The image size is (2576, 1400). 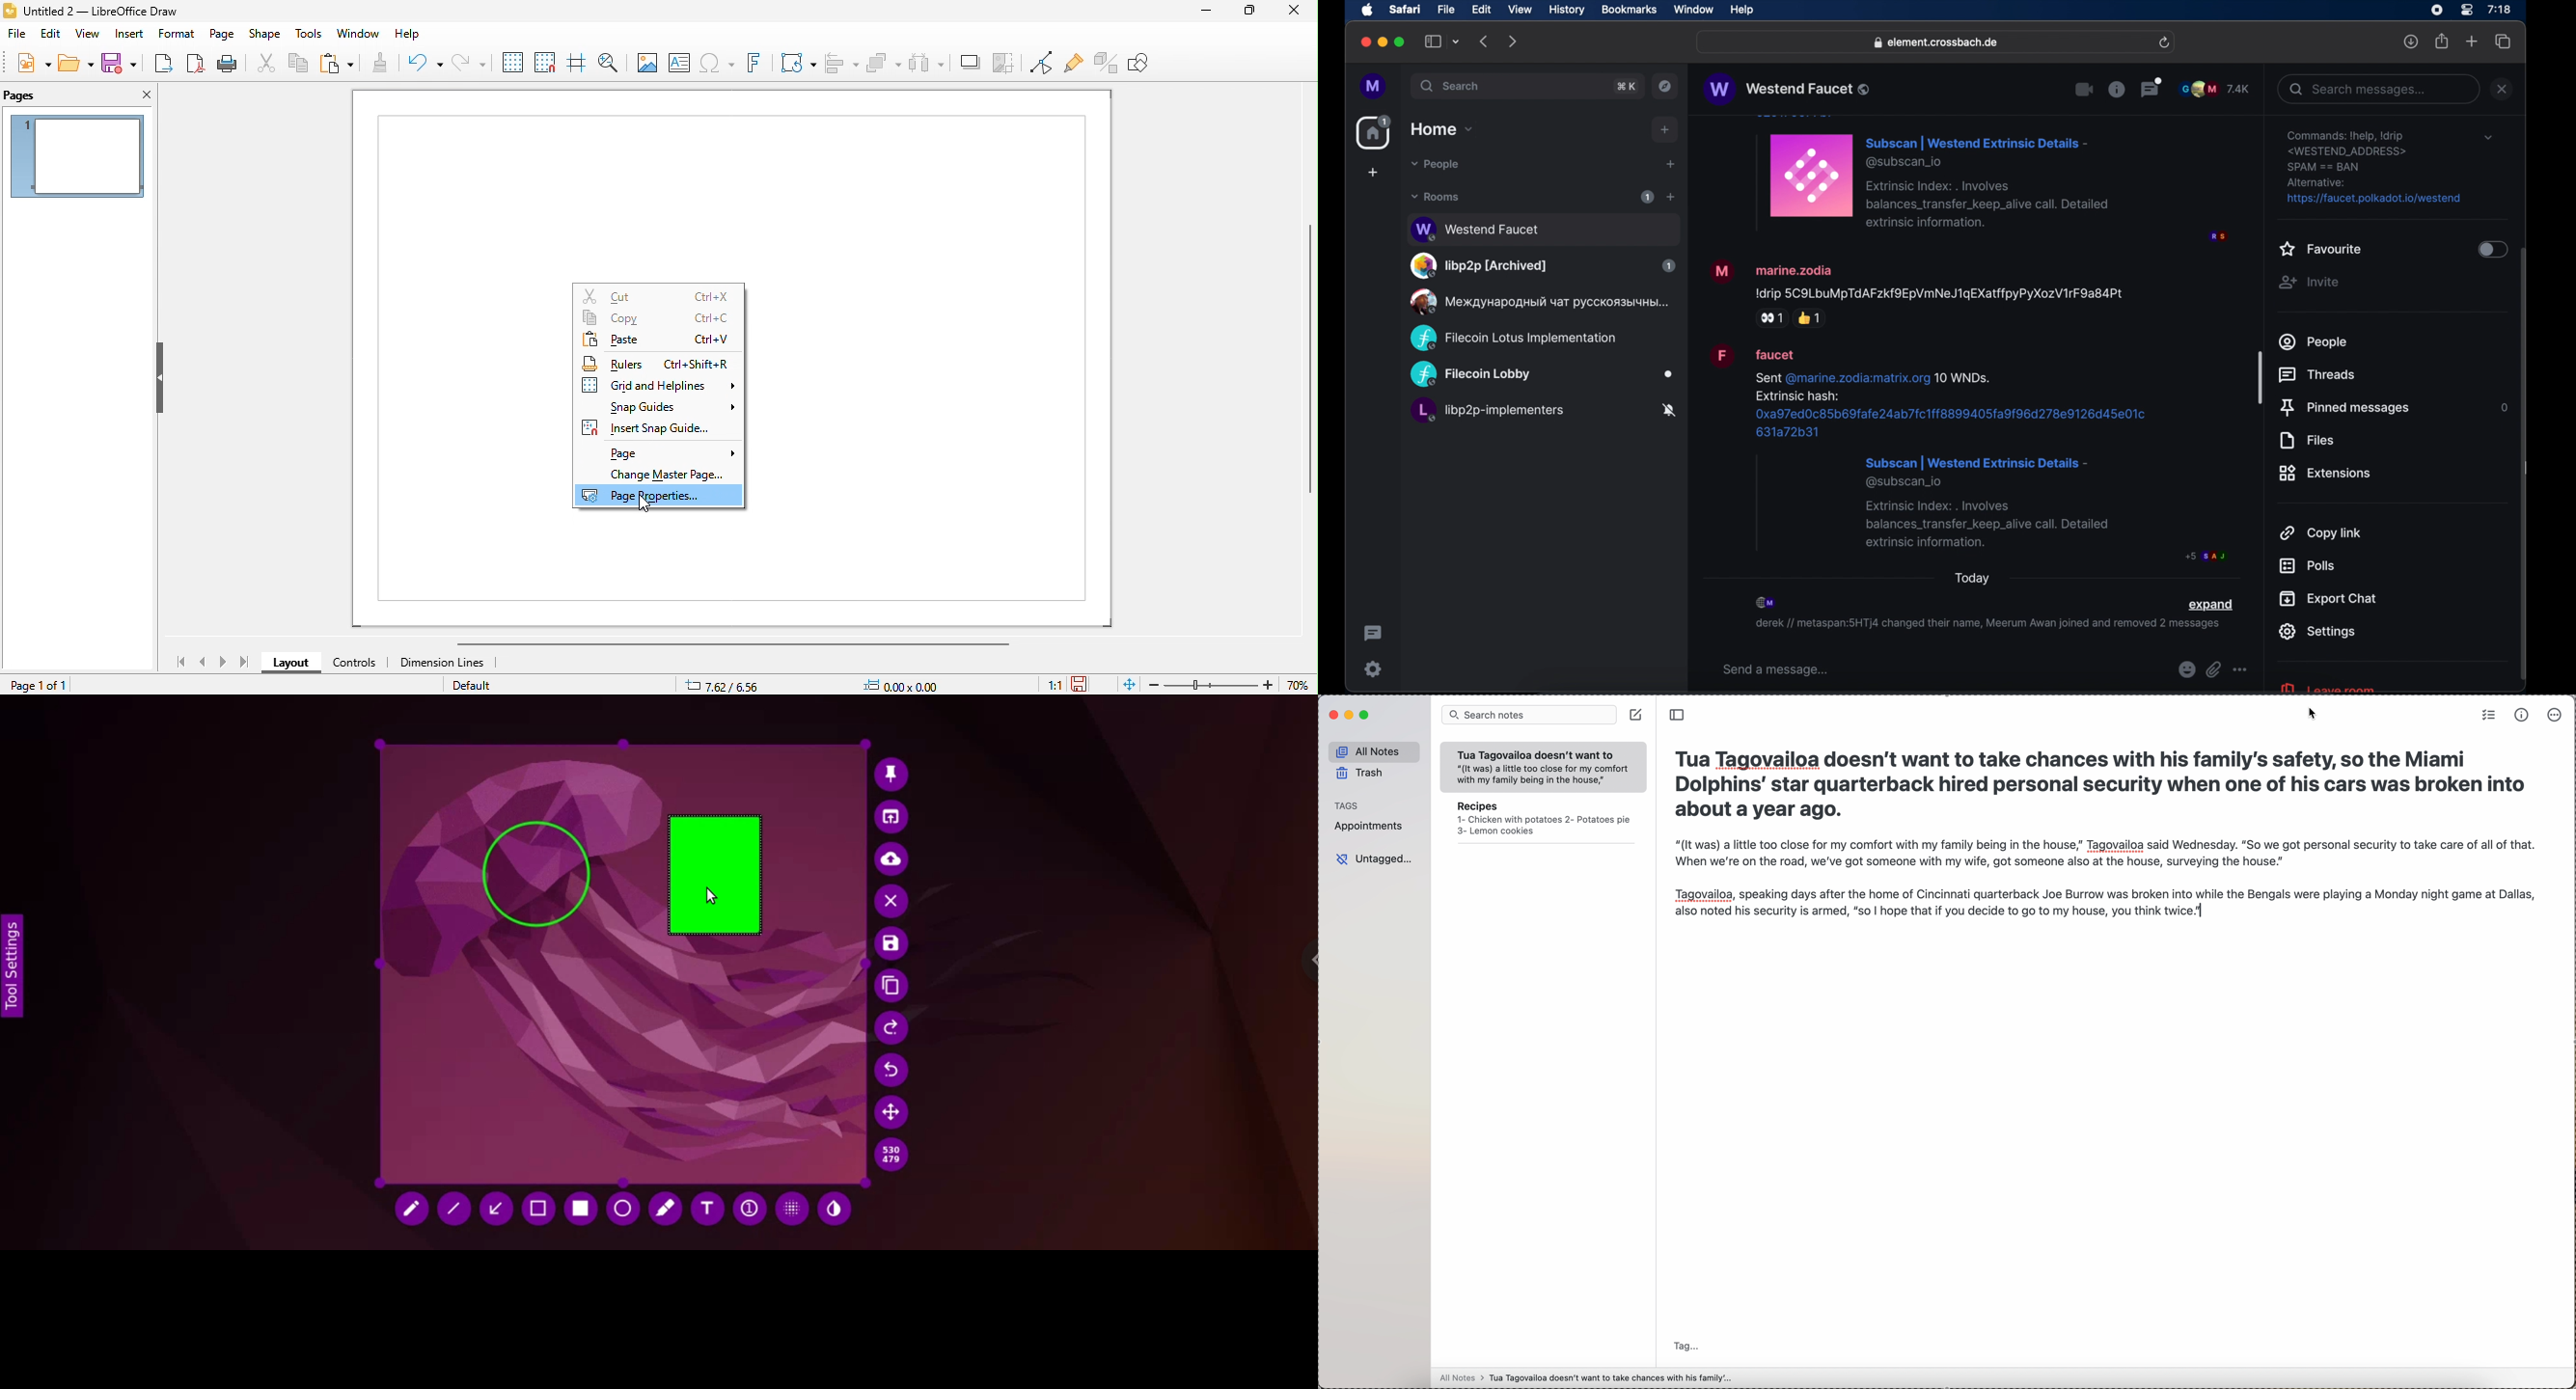 I want to click on copy link, so click(x=2321, y=532).